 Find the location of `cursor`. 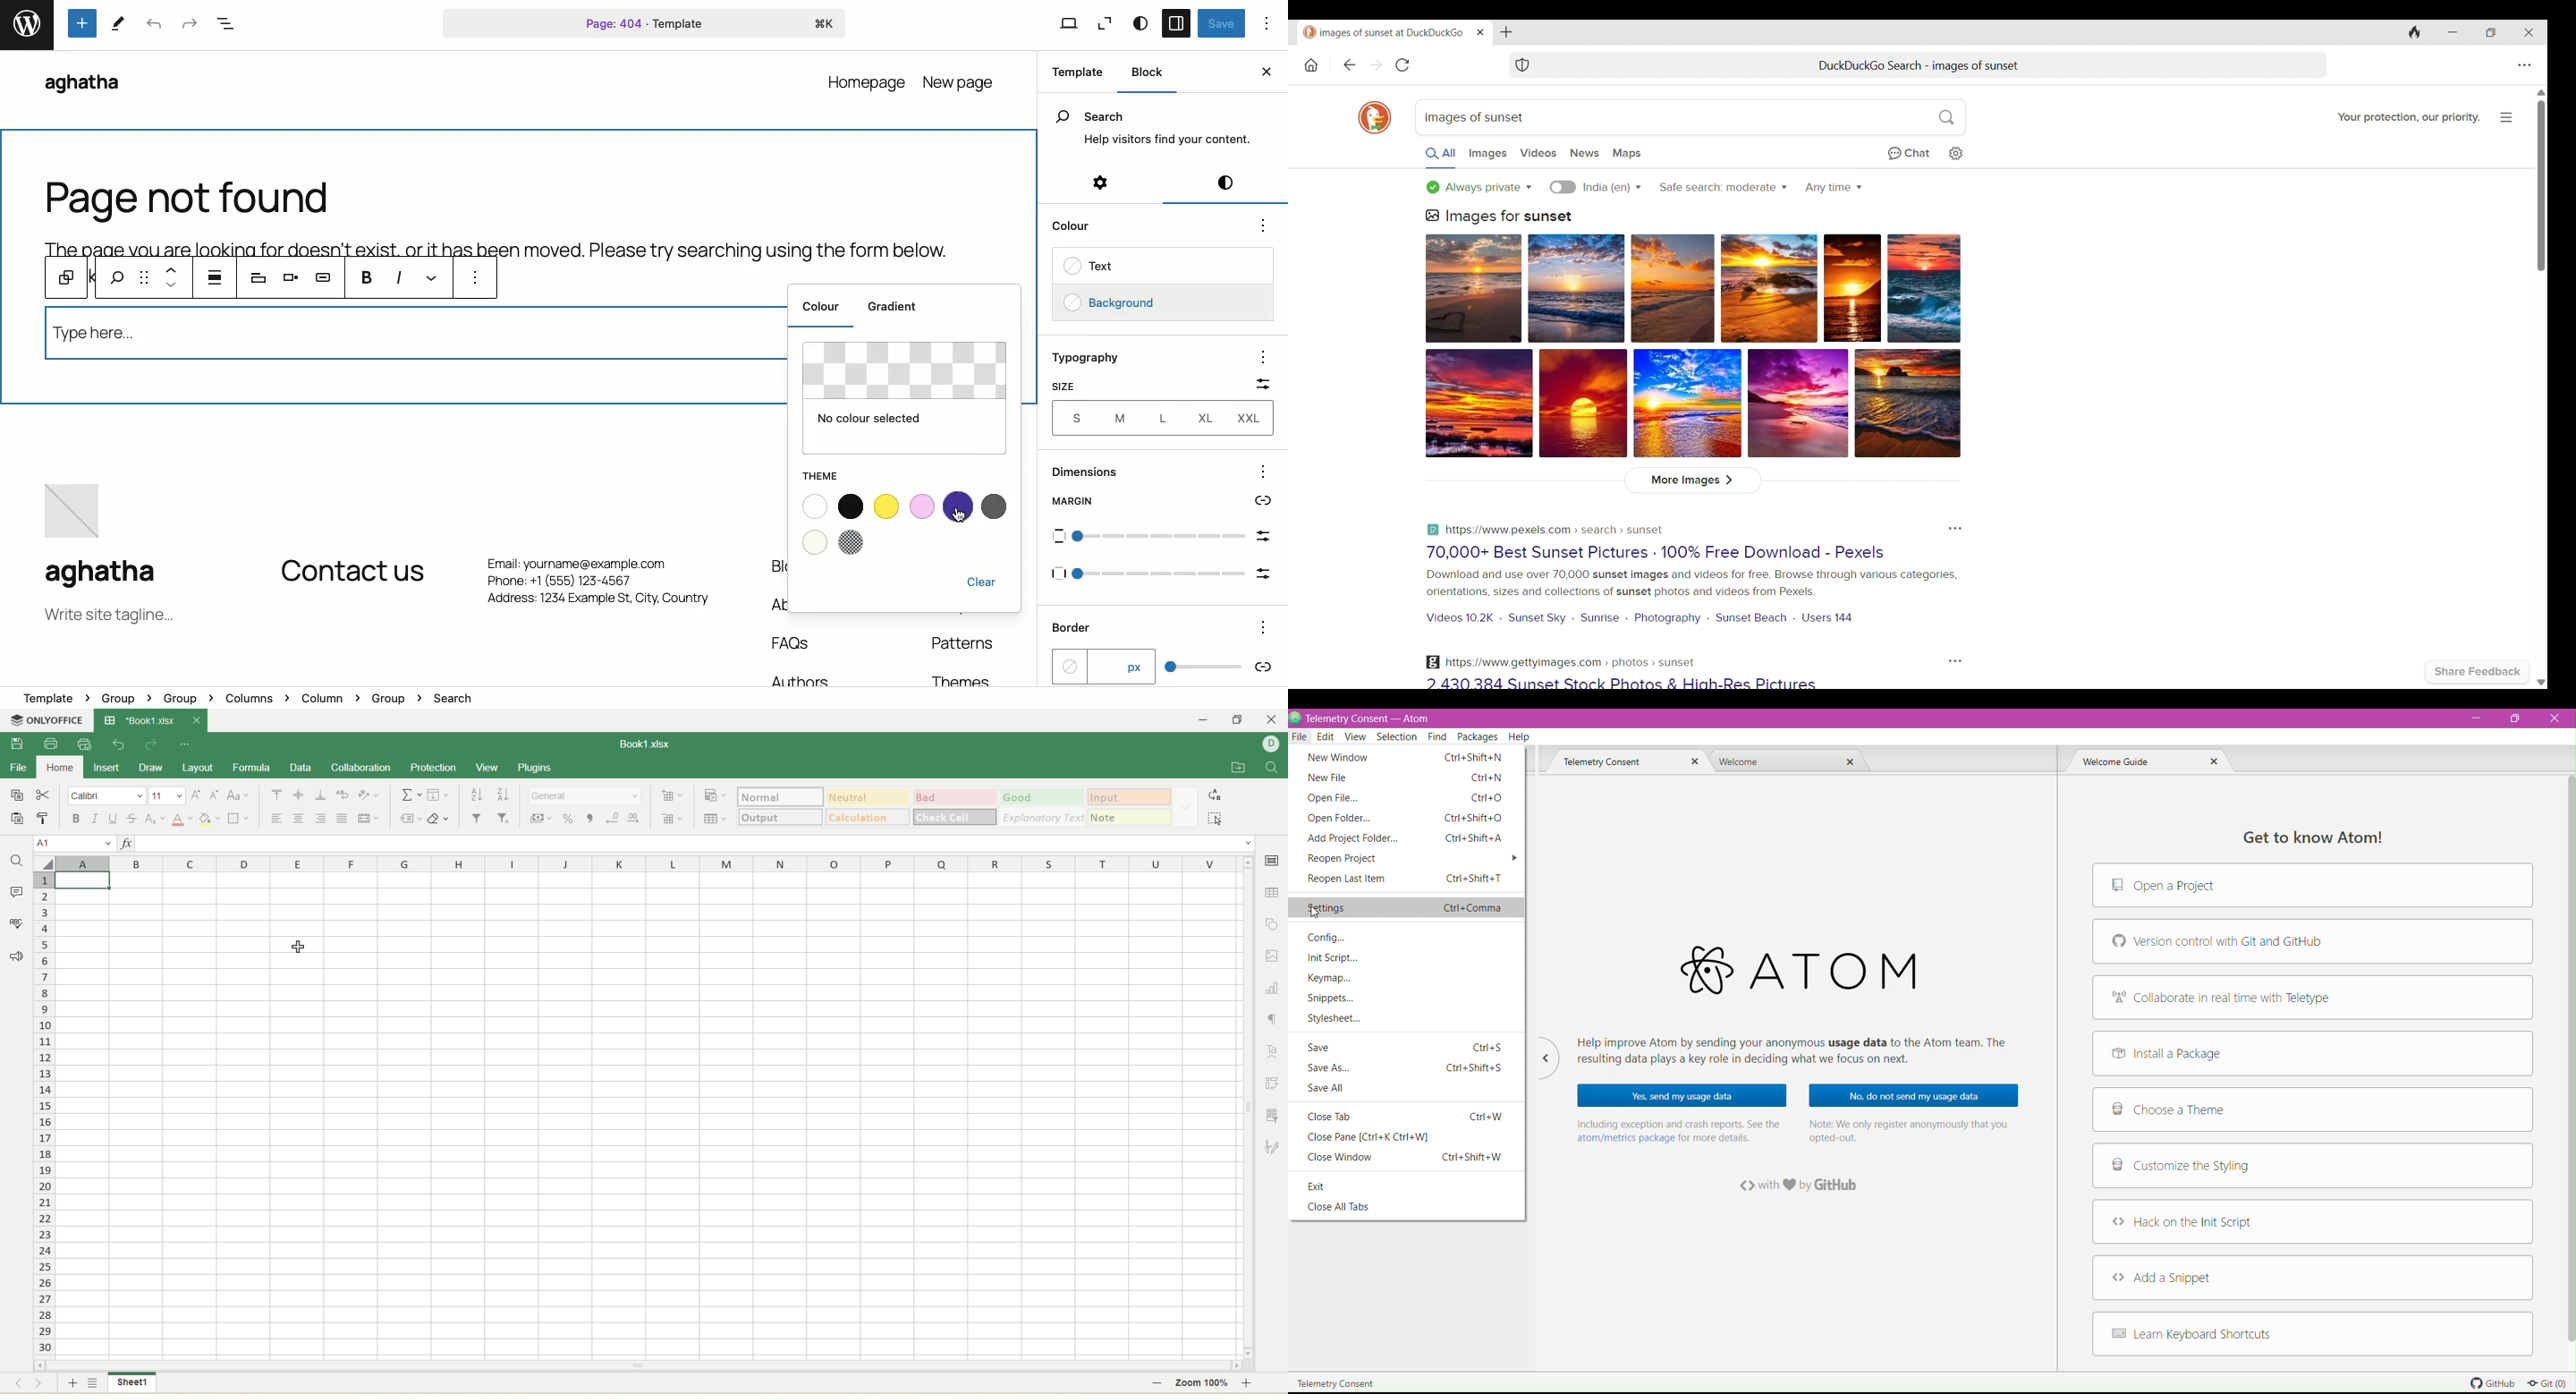

cursor is located at coordinates (298, 953).